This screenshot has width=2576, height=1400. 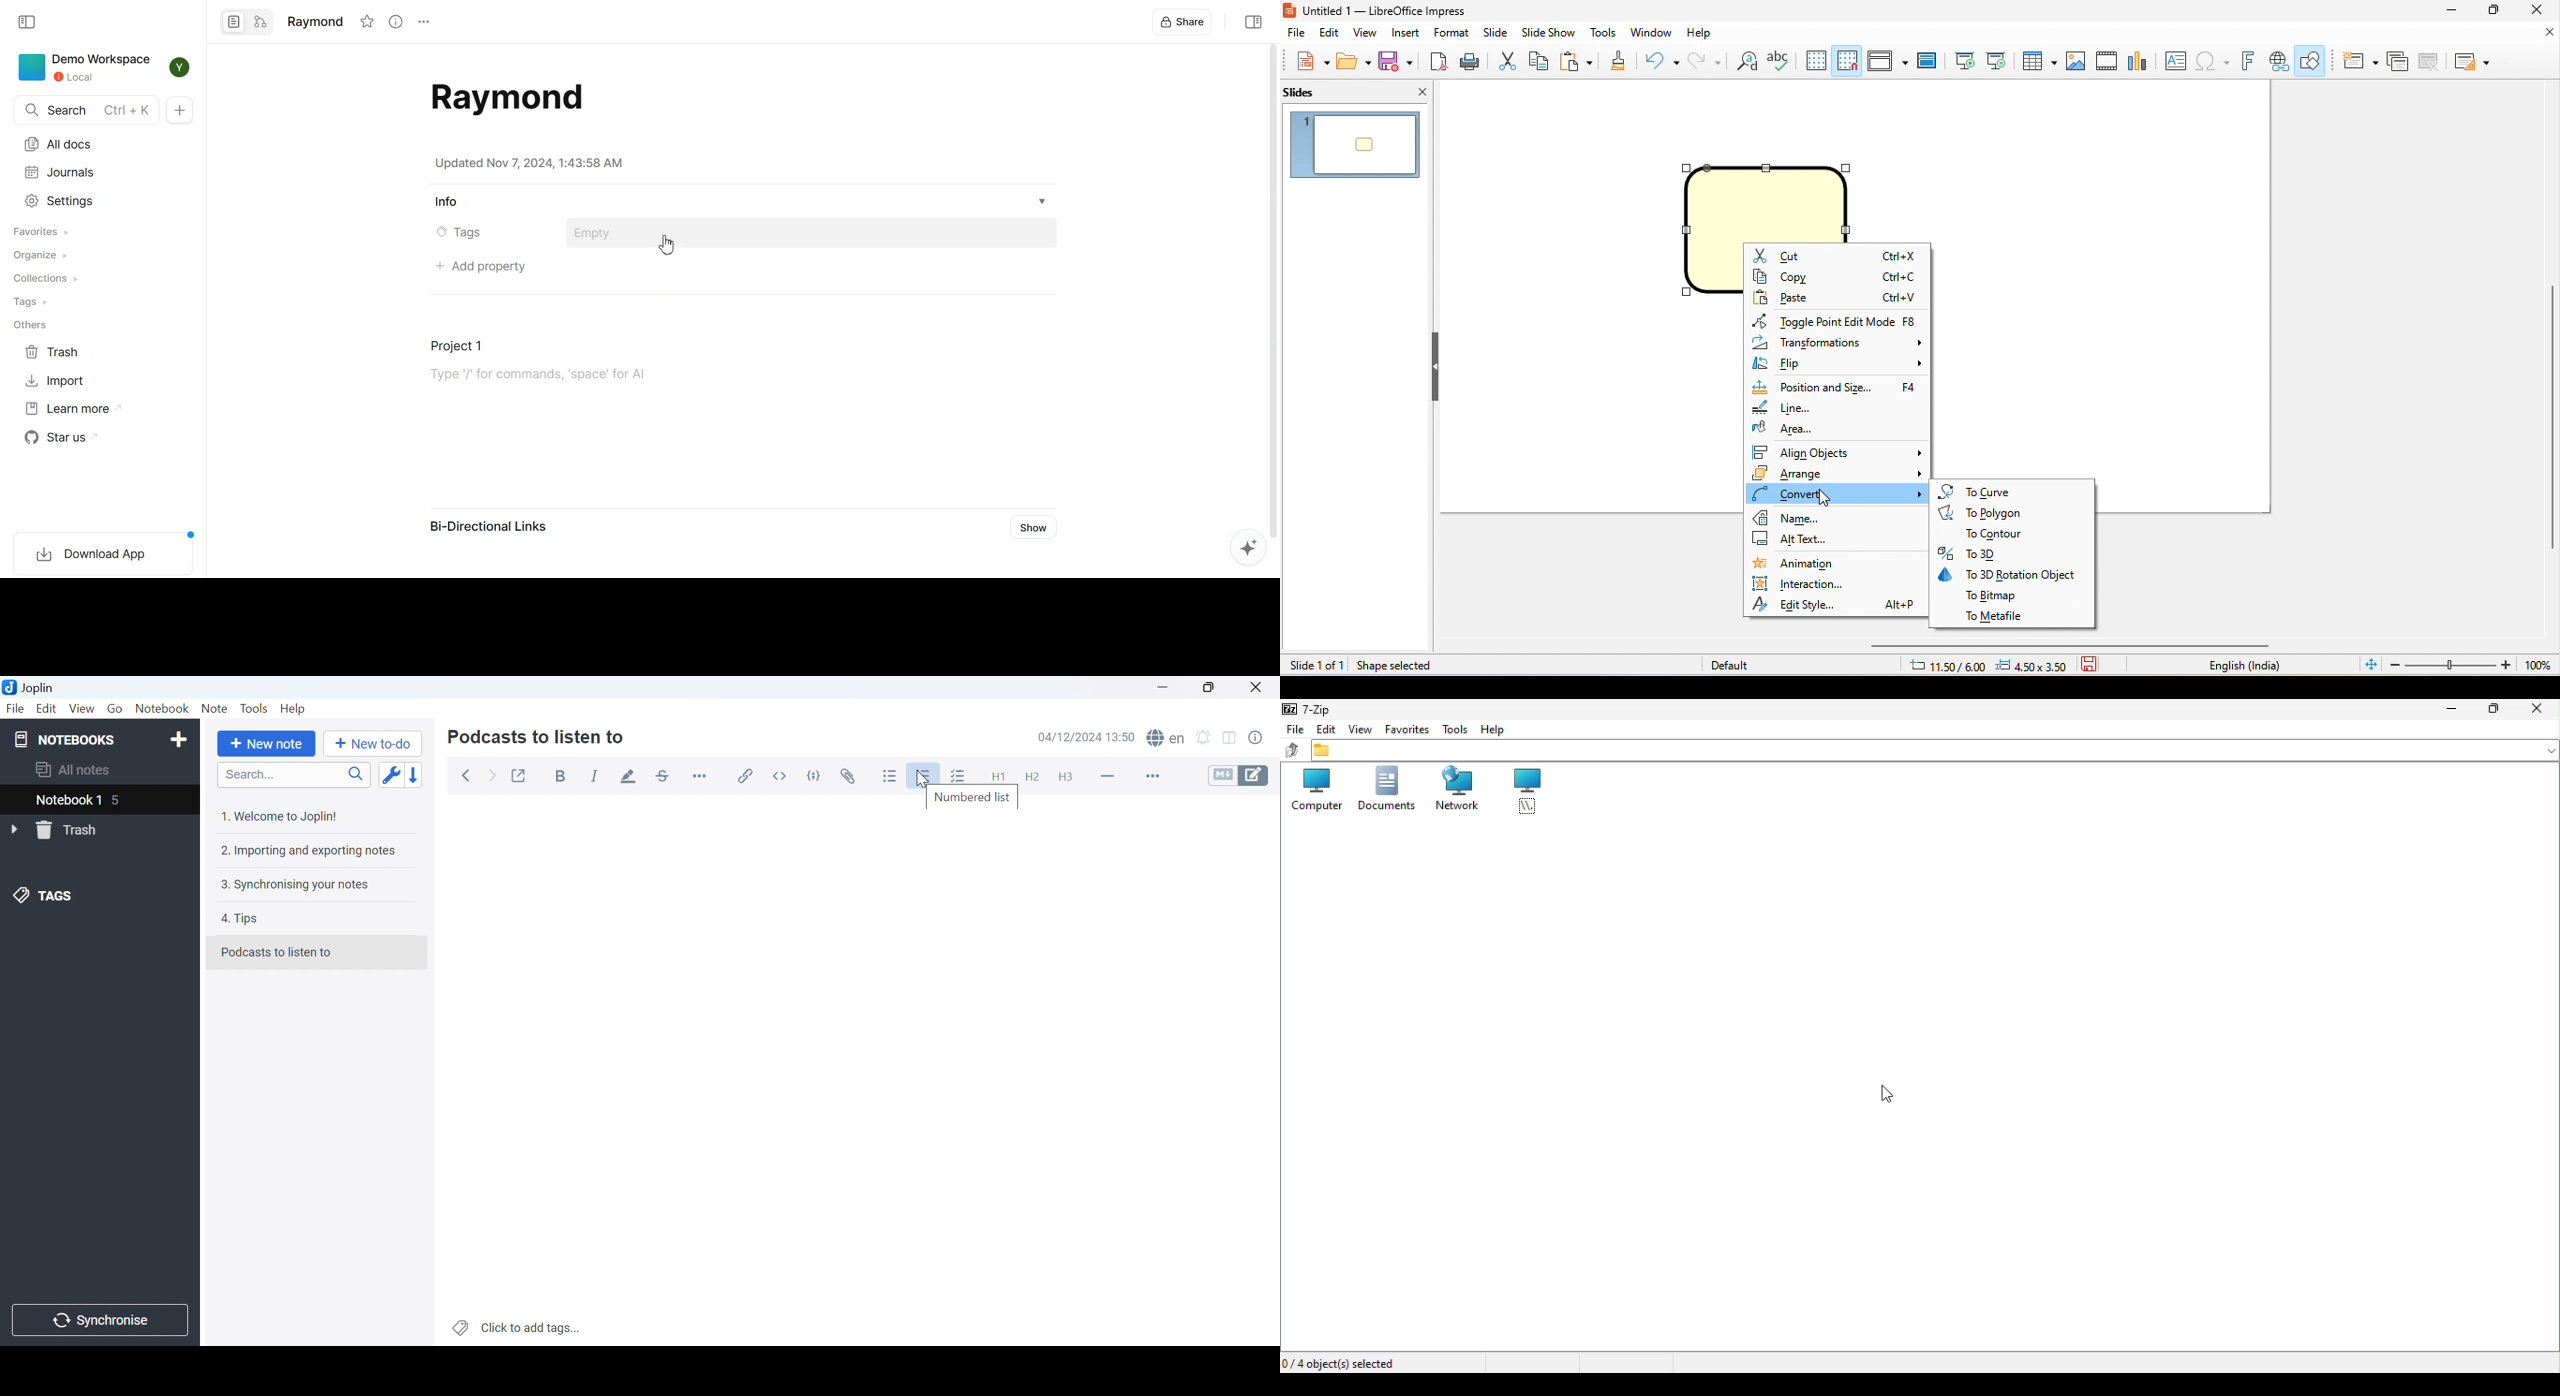 I want to click on save, so click(x=1397, y=60).